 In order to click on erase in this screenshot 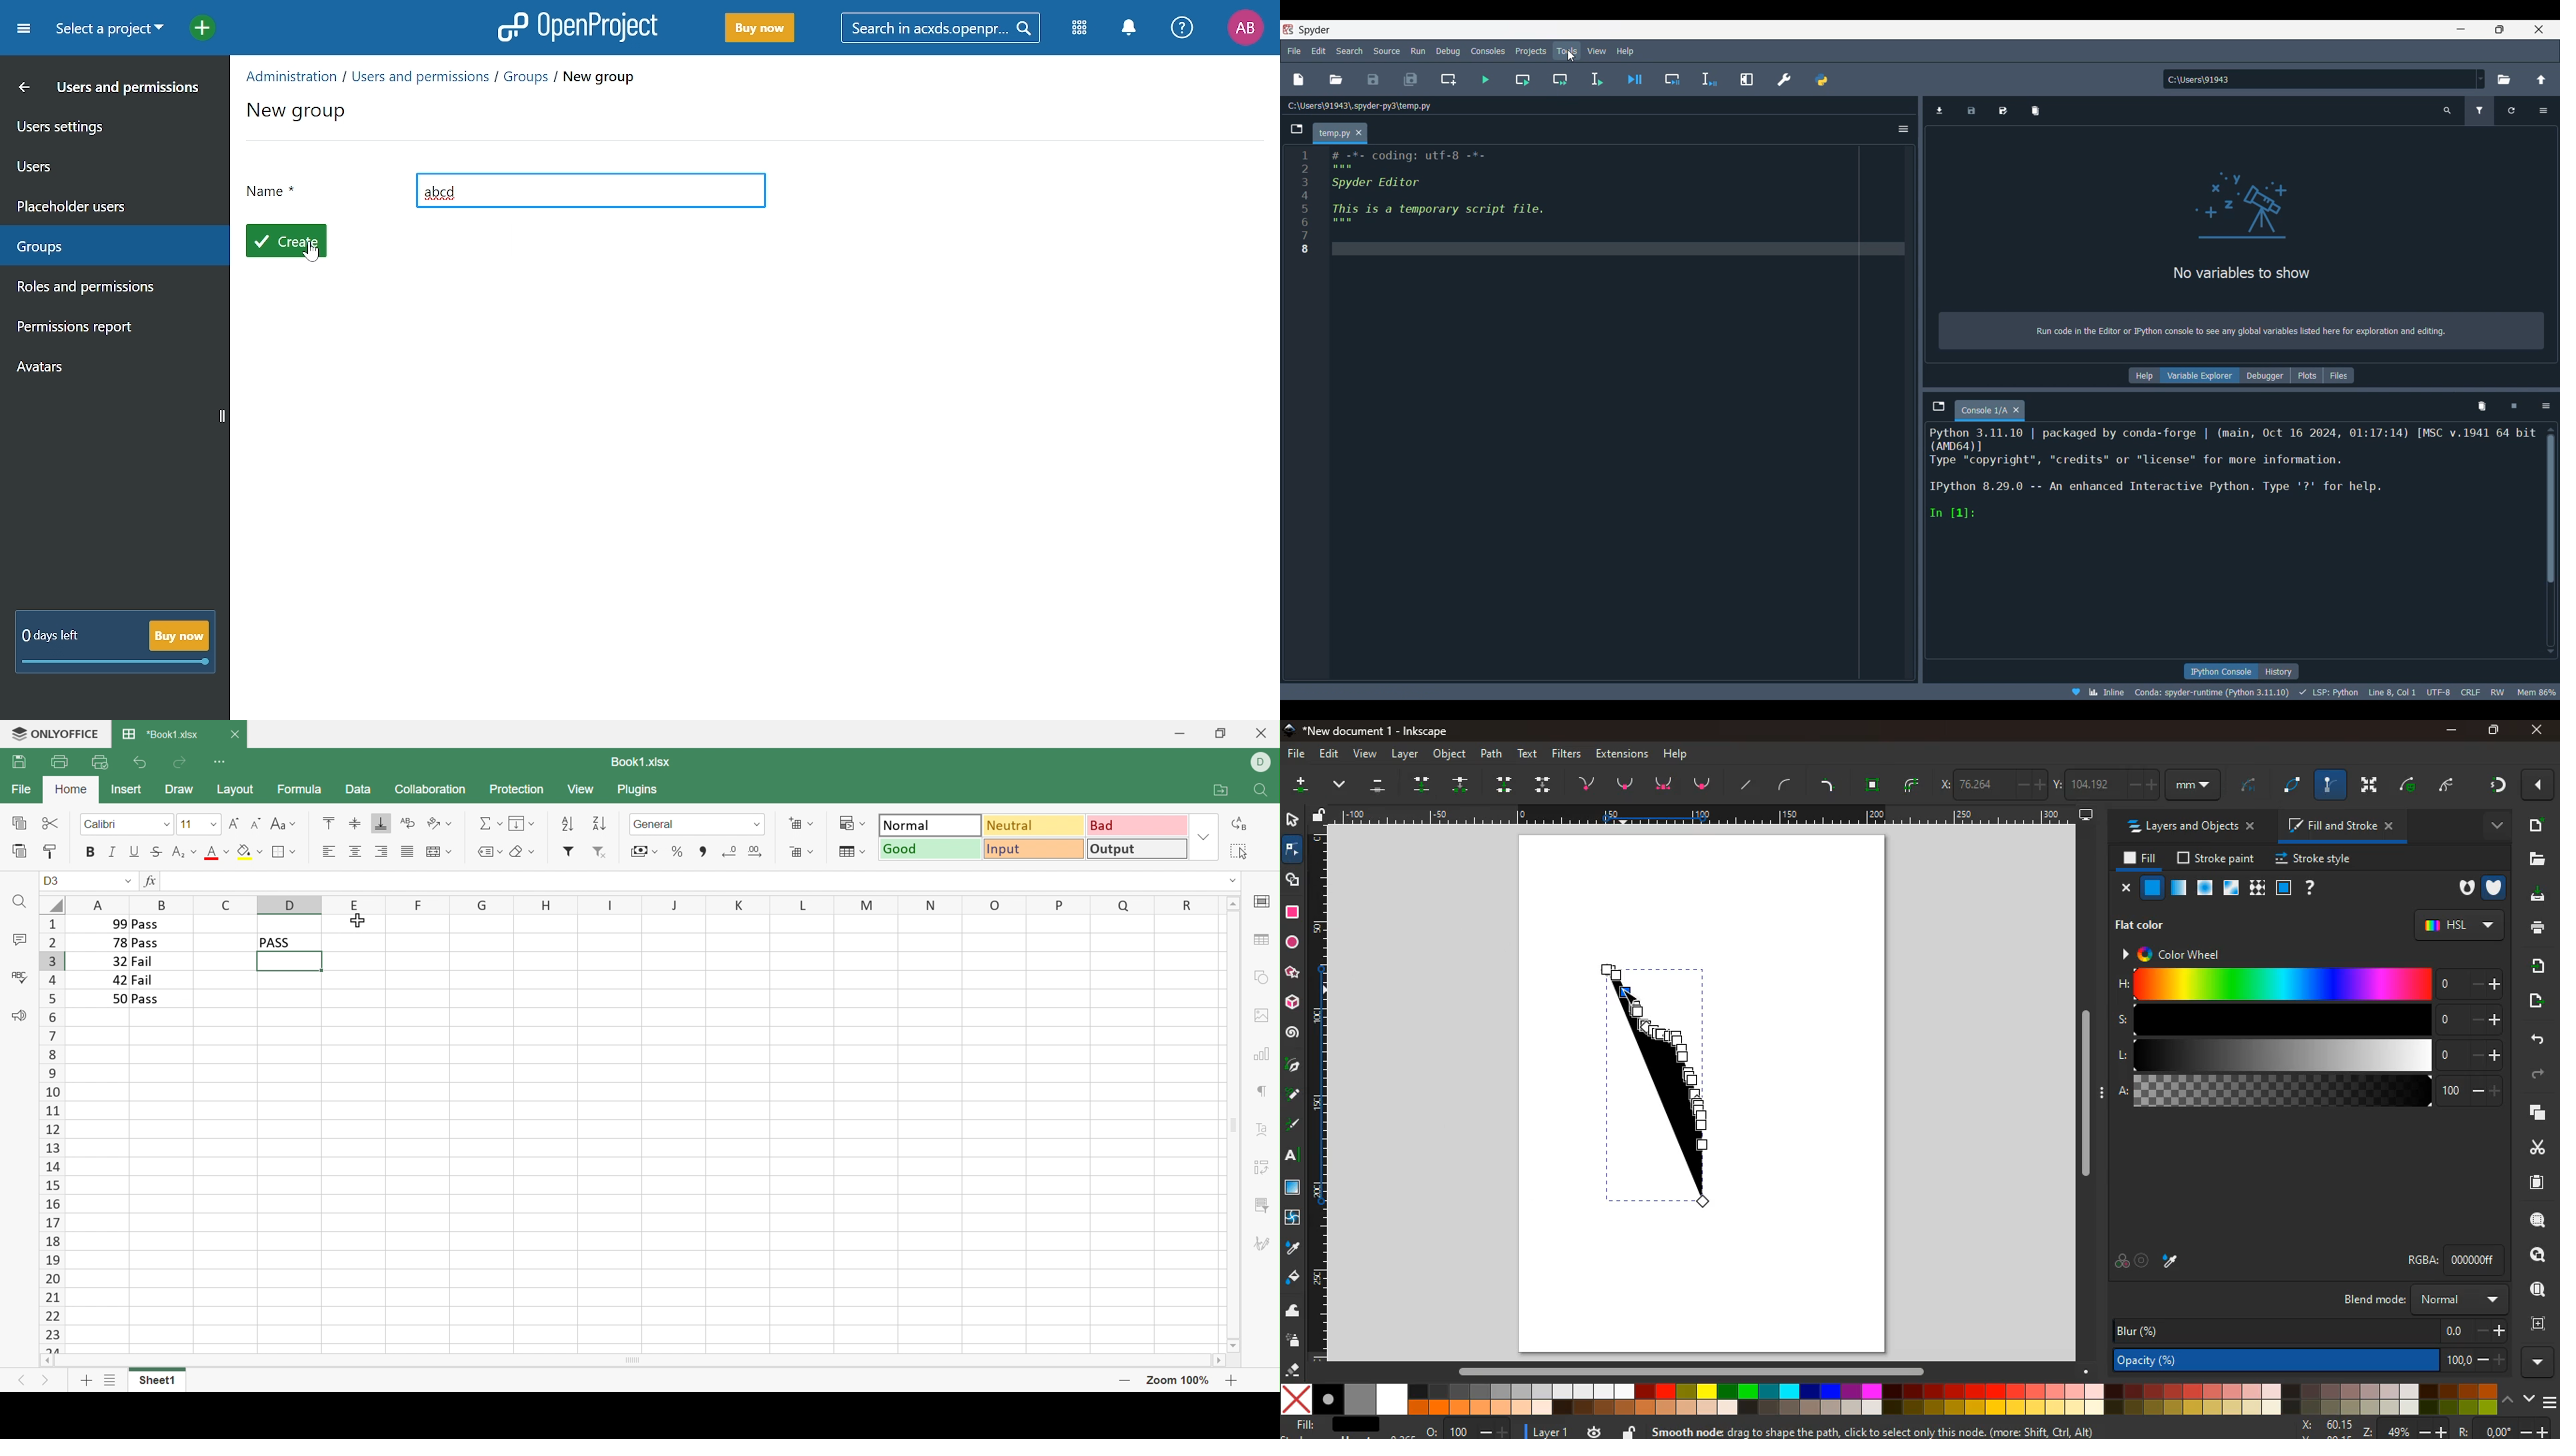, I will do `click(1293, 1370)`.